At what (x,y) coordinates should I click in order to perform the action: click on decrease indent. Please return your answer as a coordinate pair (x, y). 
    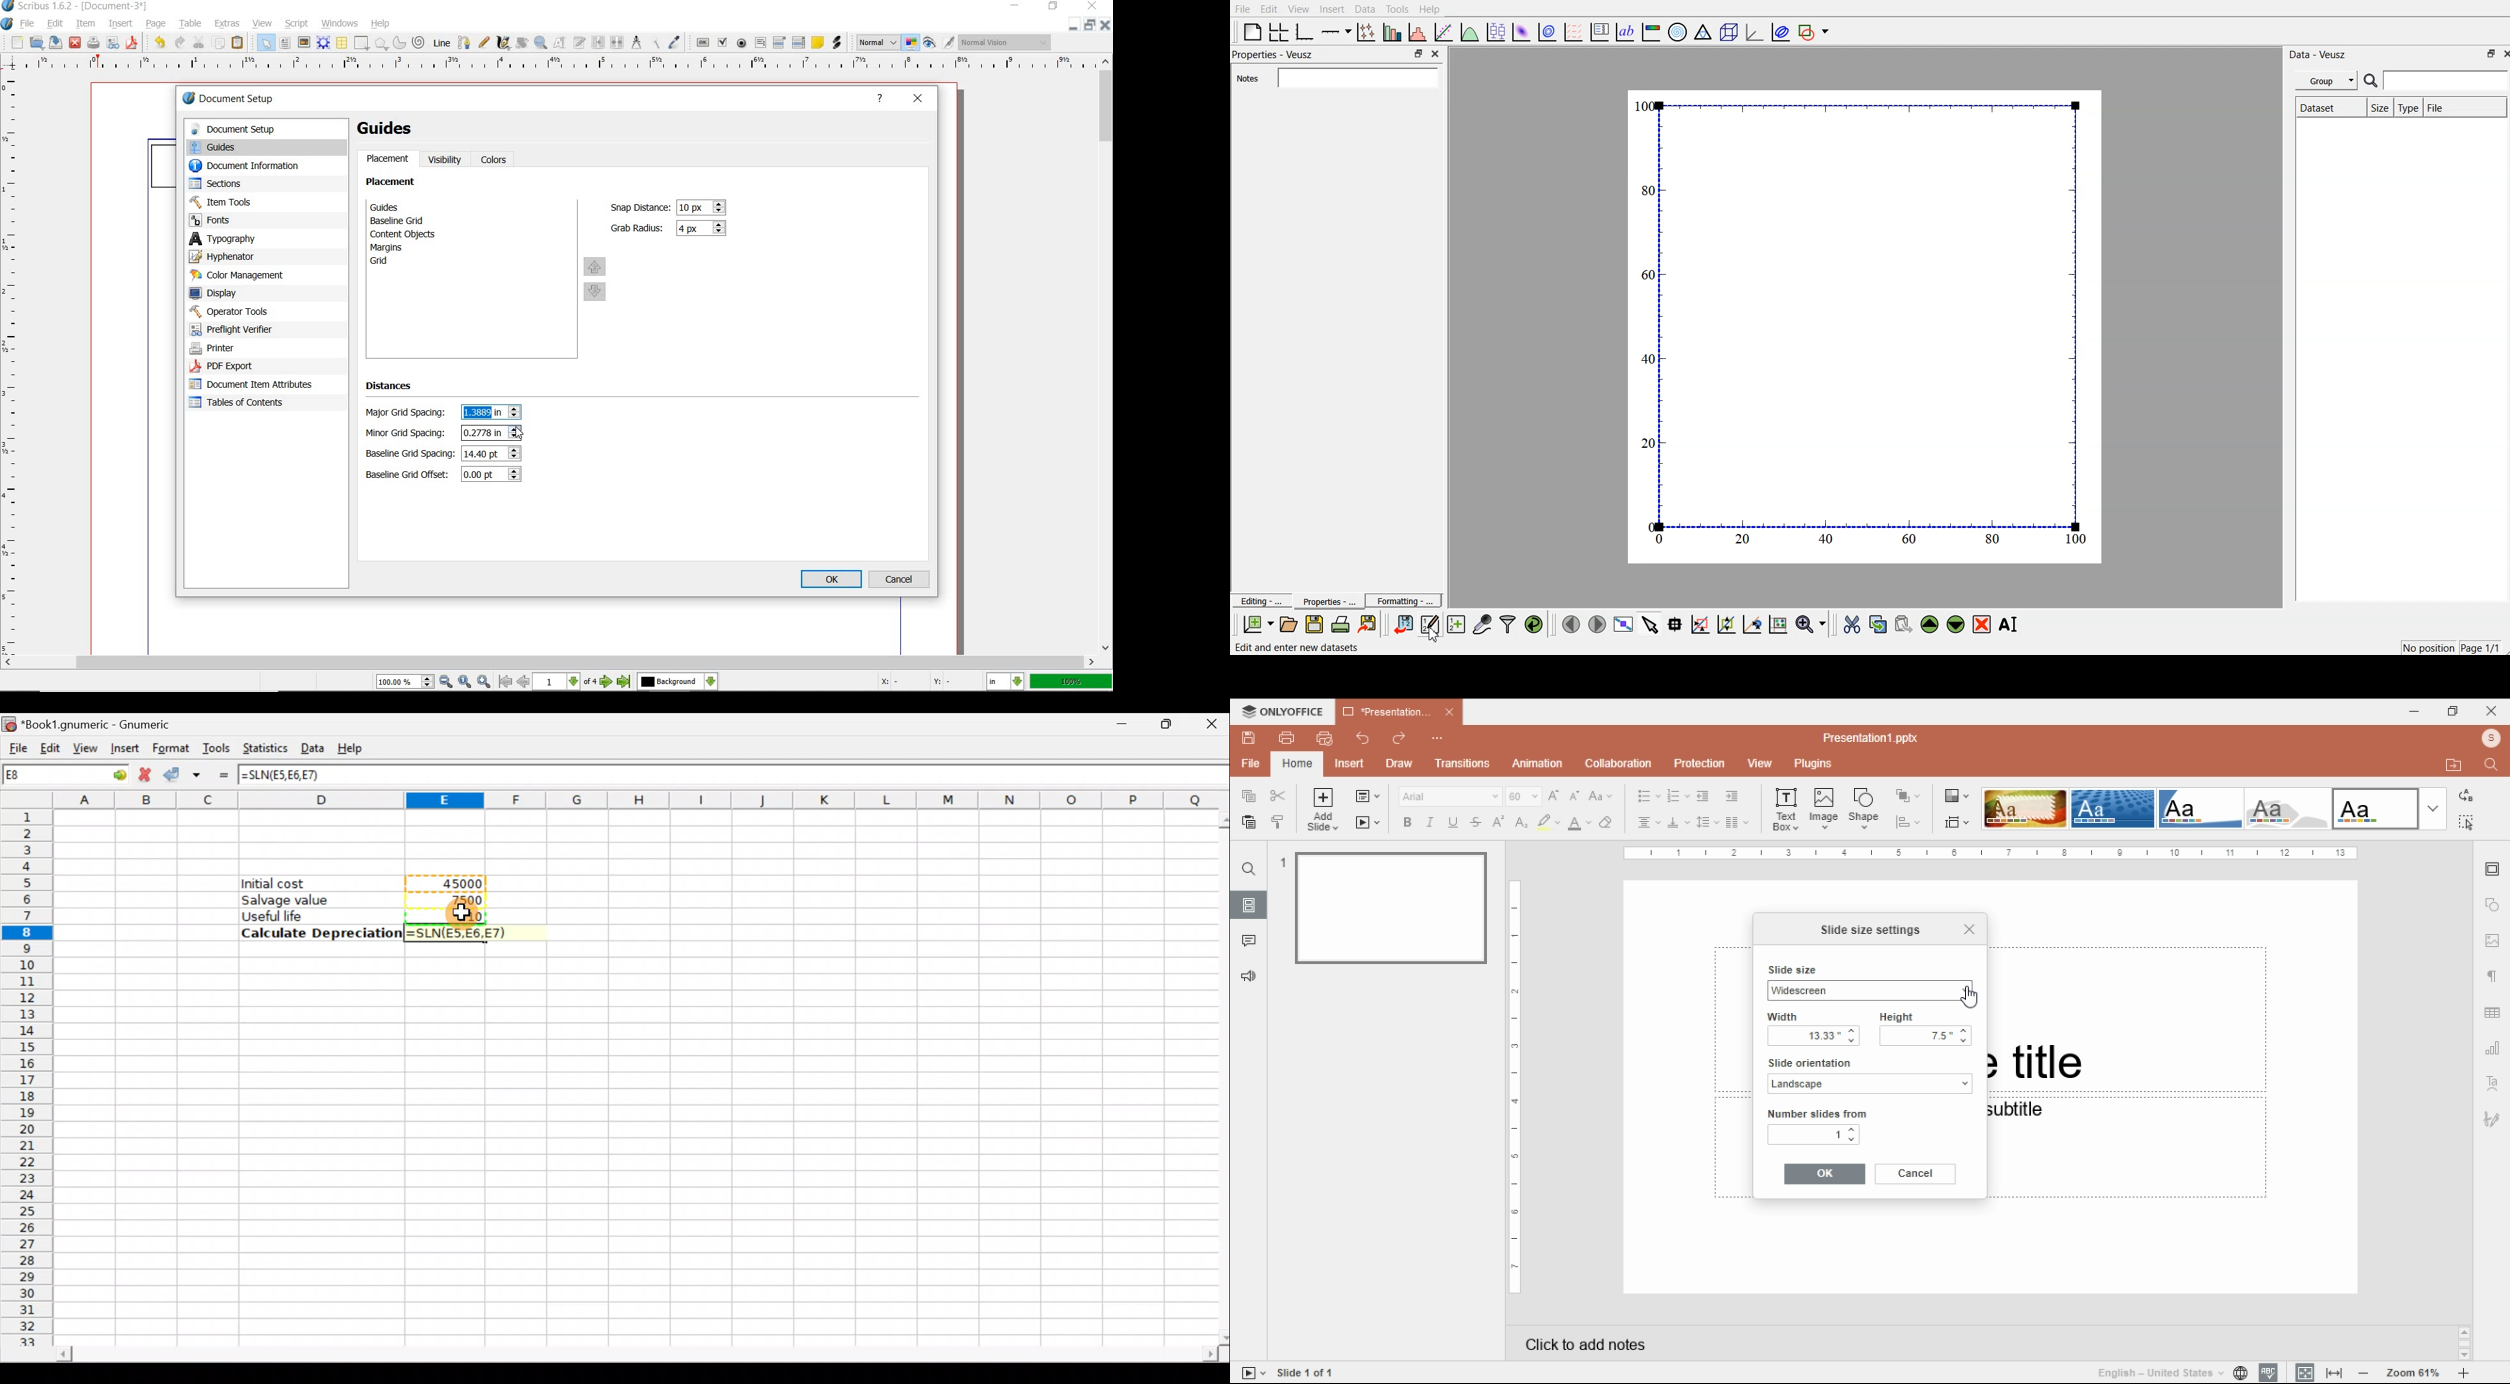
    Looking at the image, I should click on (1702, 797).